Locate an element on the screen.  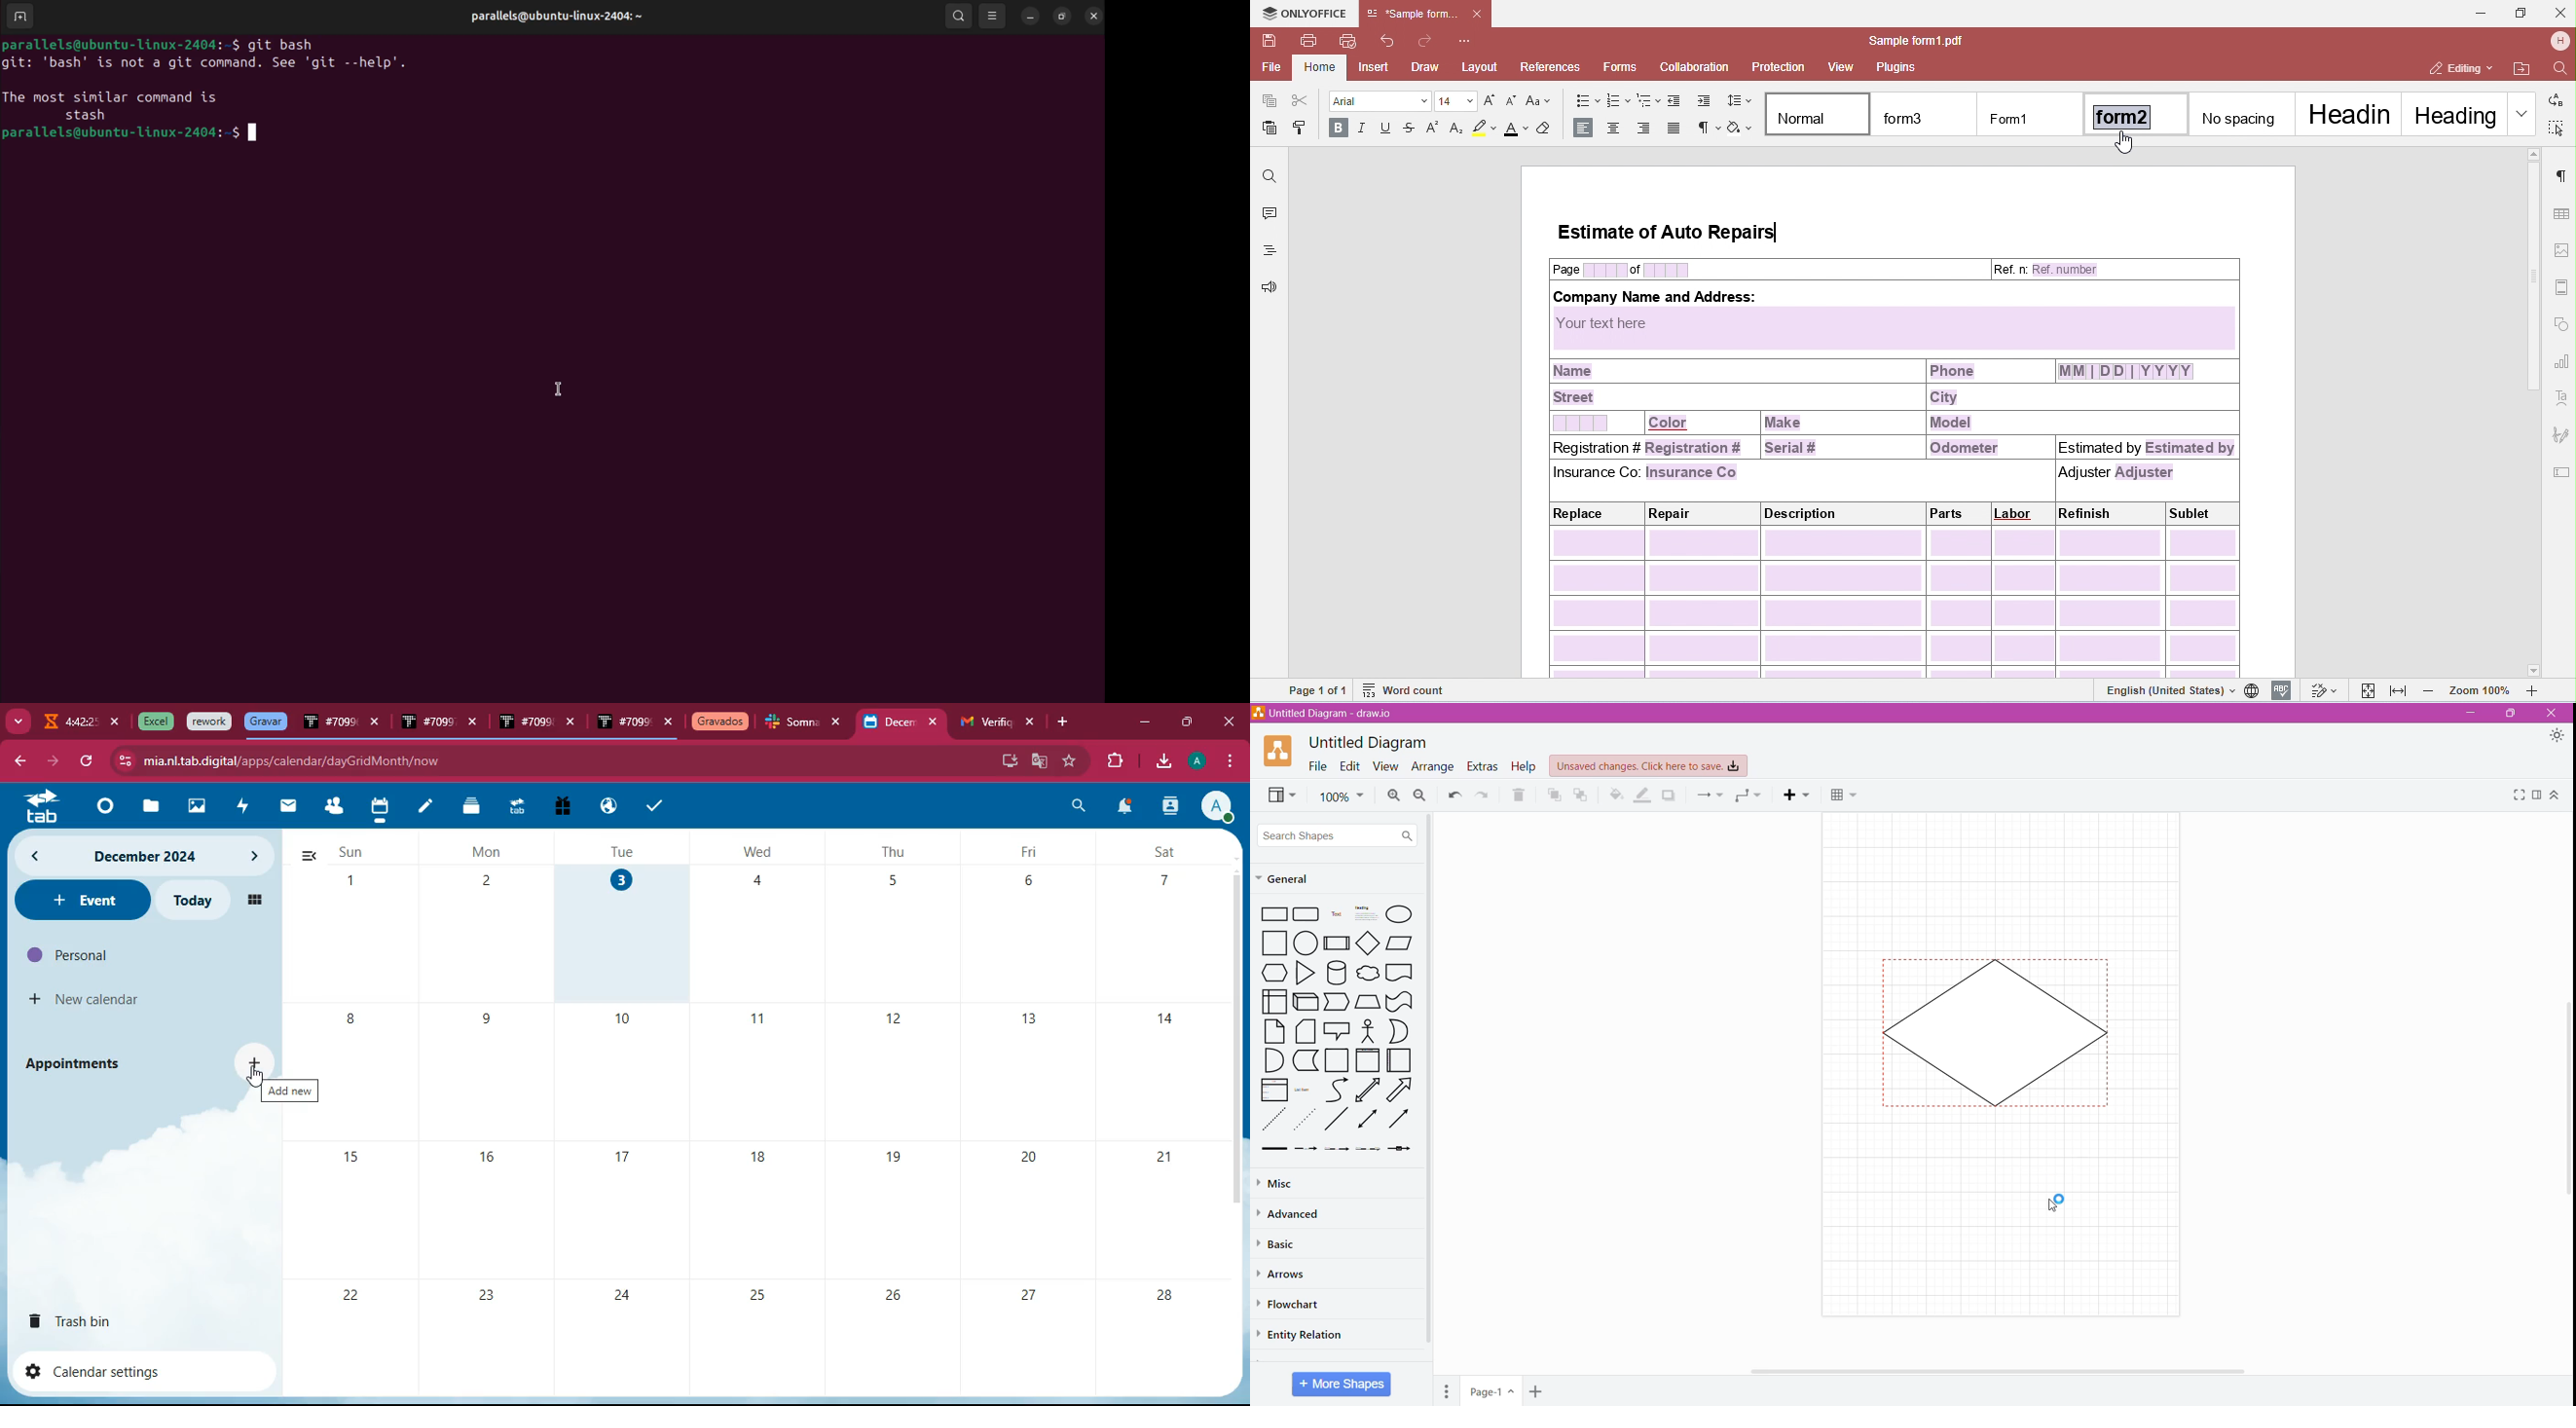
grid is located at coordinates (251, 898).